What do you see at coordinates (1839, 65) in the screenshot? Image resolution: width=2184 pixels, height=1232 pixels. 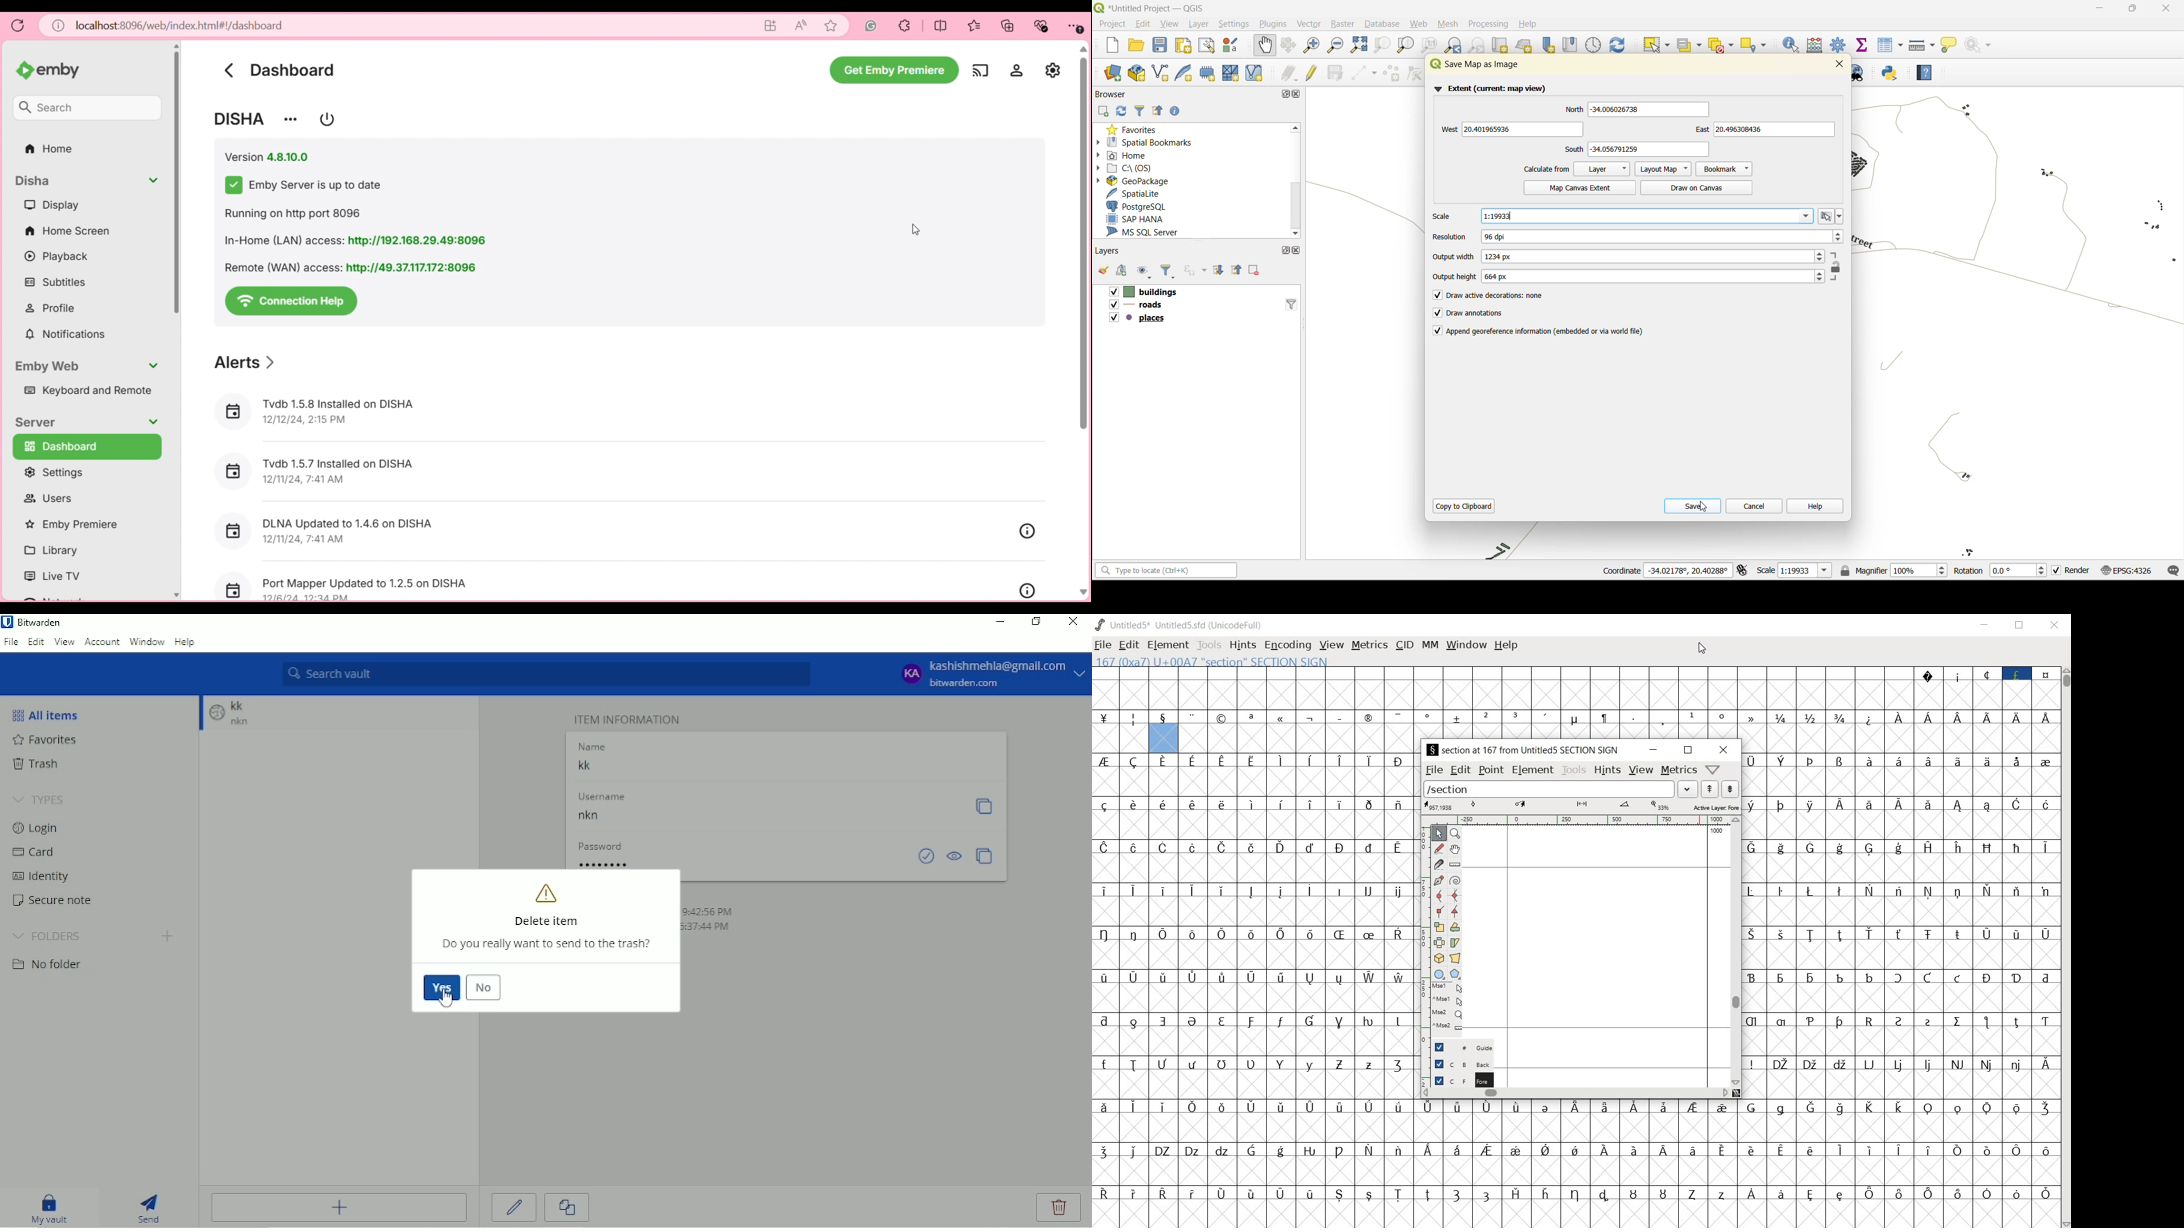 I see `close` at bounding box center [1839, 65].